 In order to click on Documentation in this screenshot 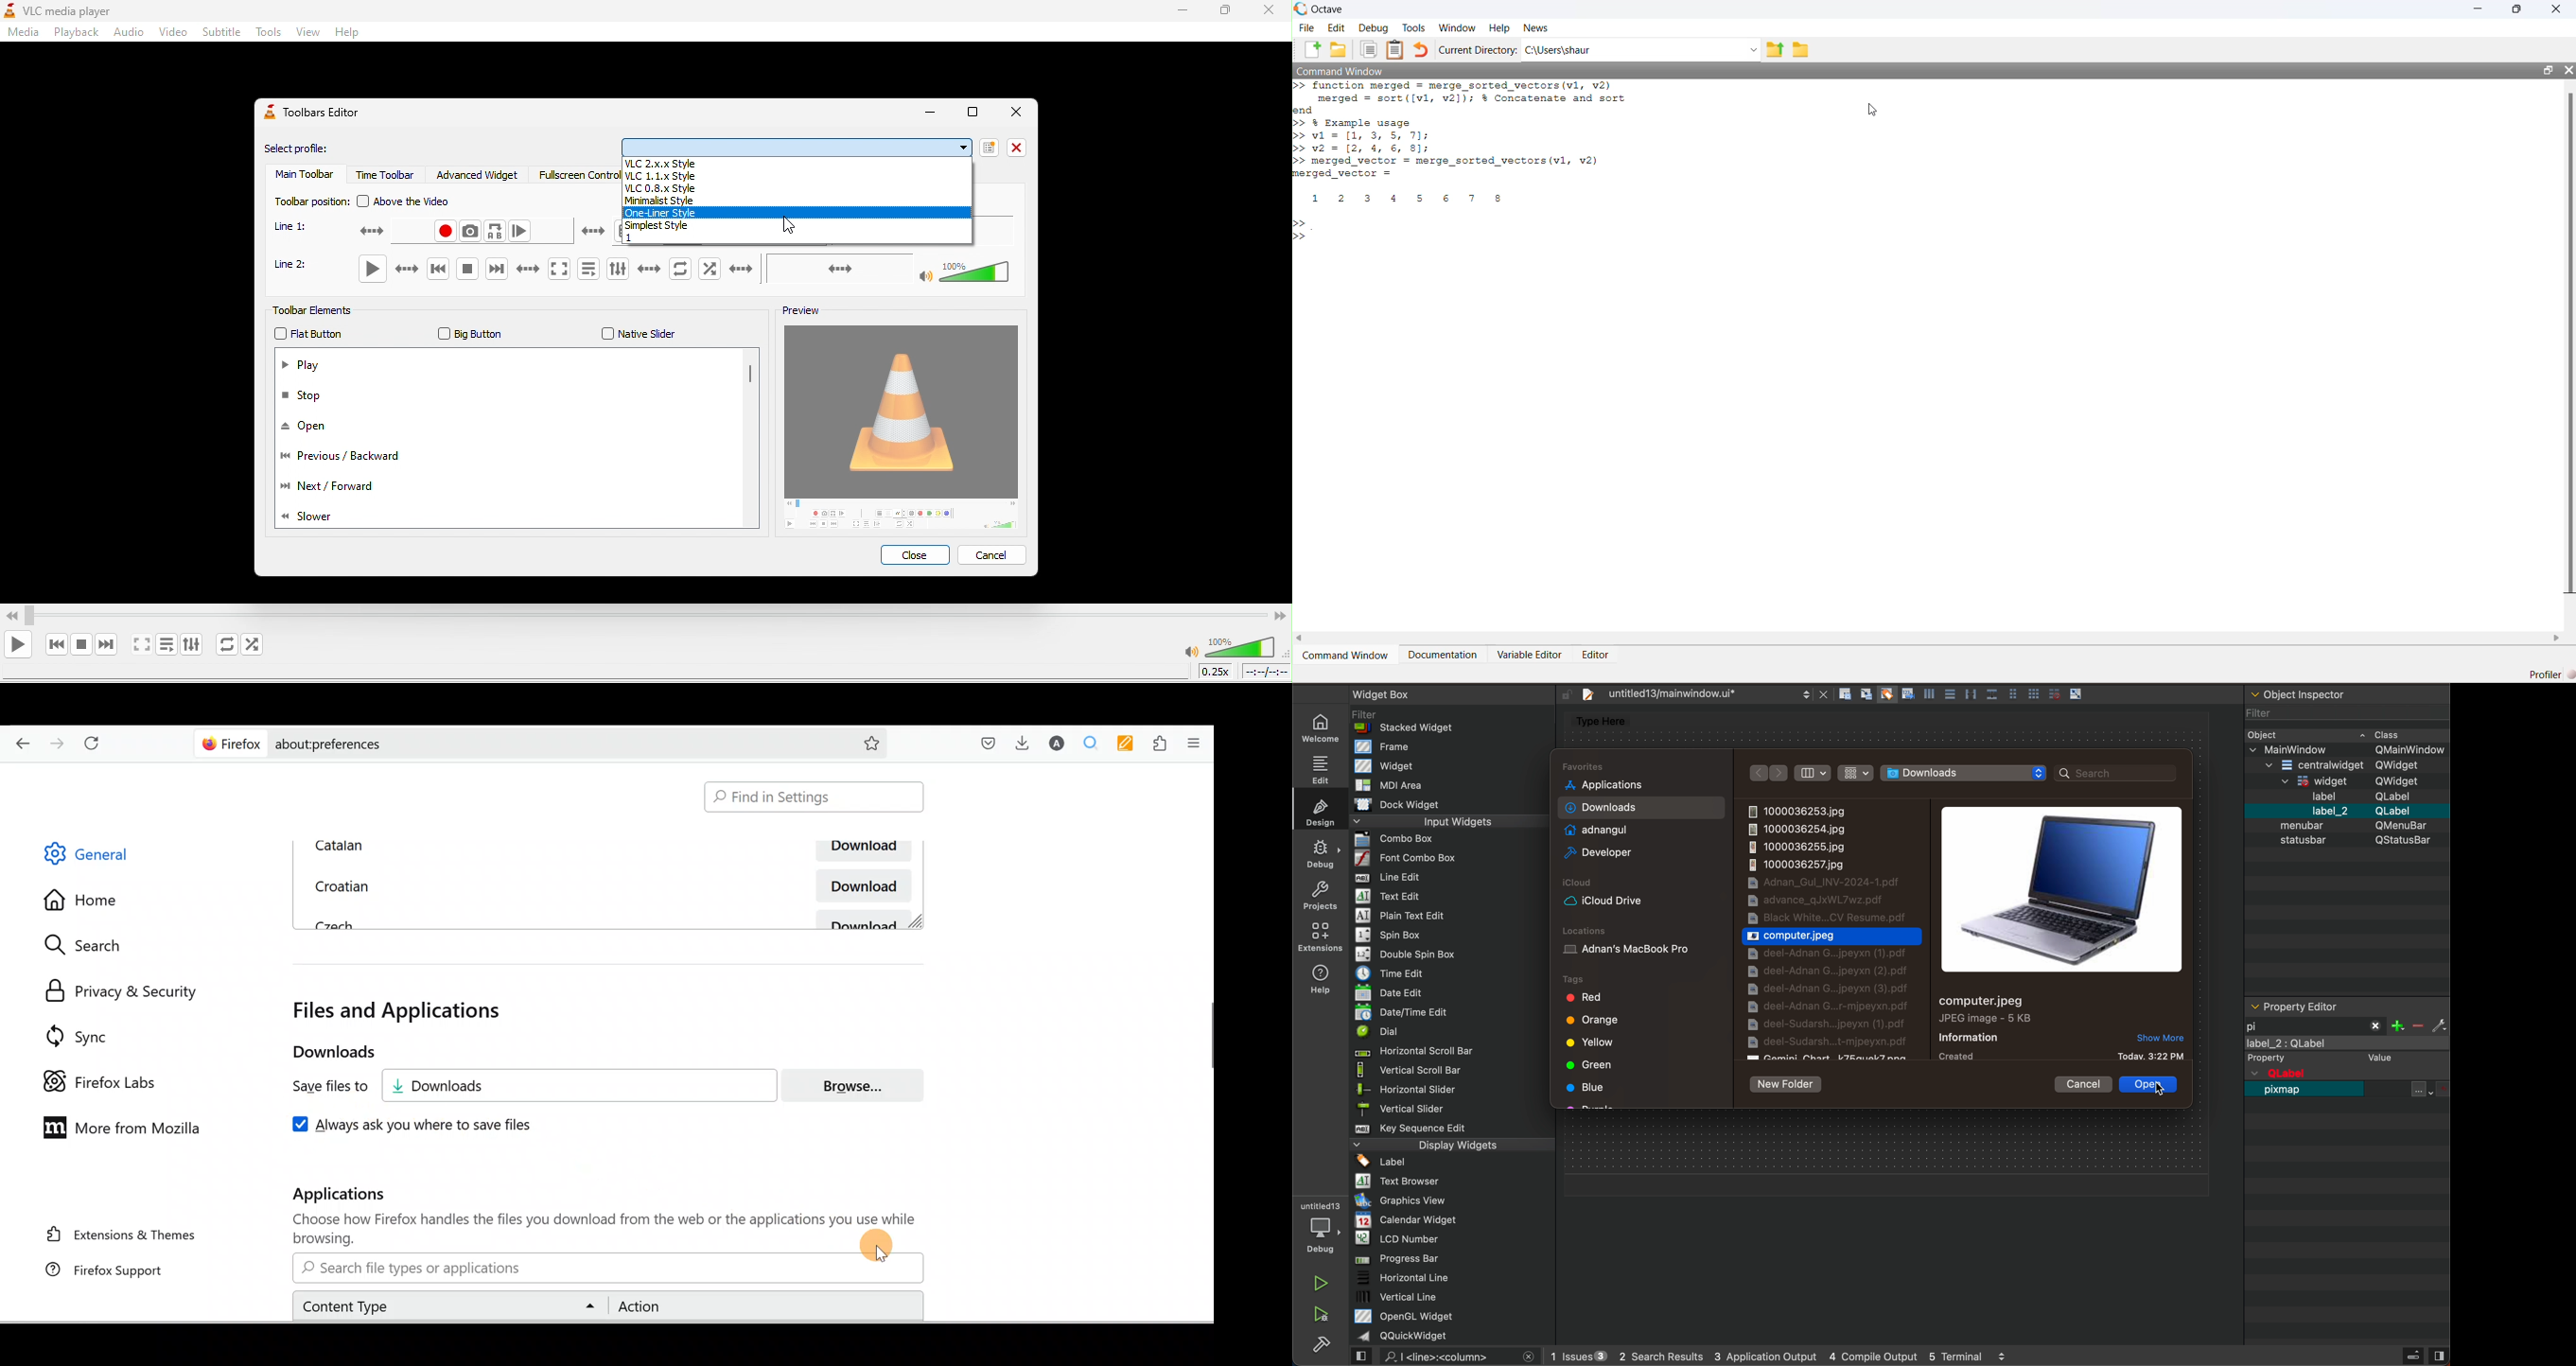, I will do `click(1443, 654)`.